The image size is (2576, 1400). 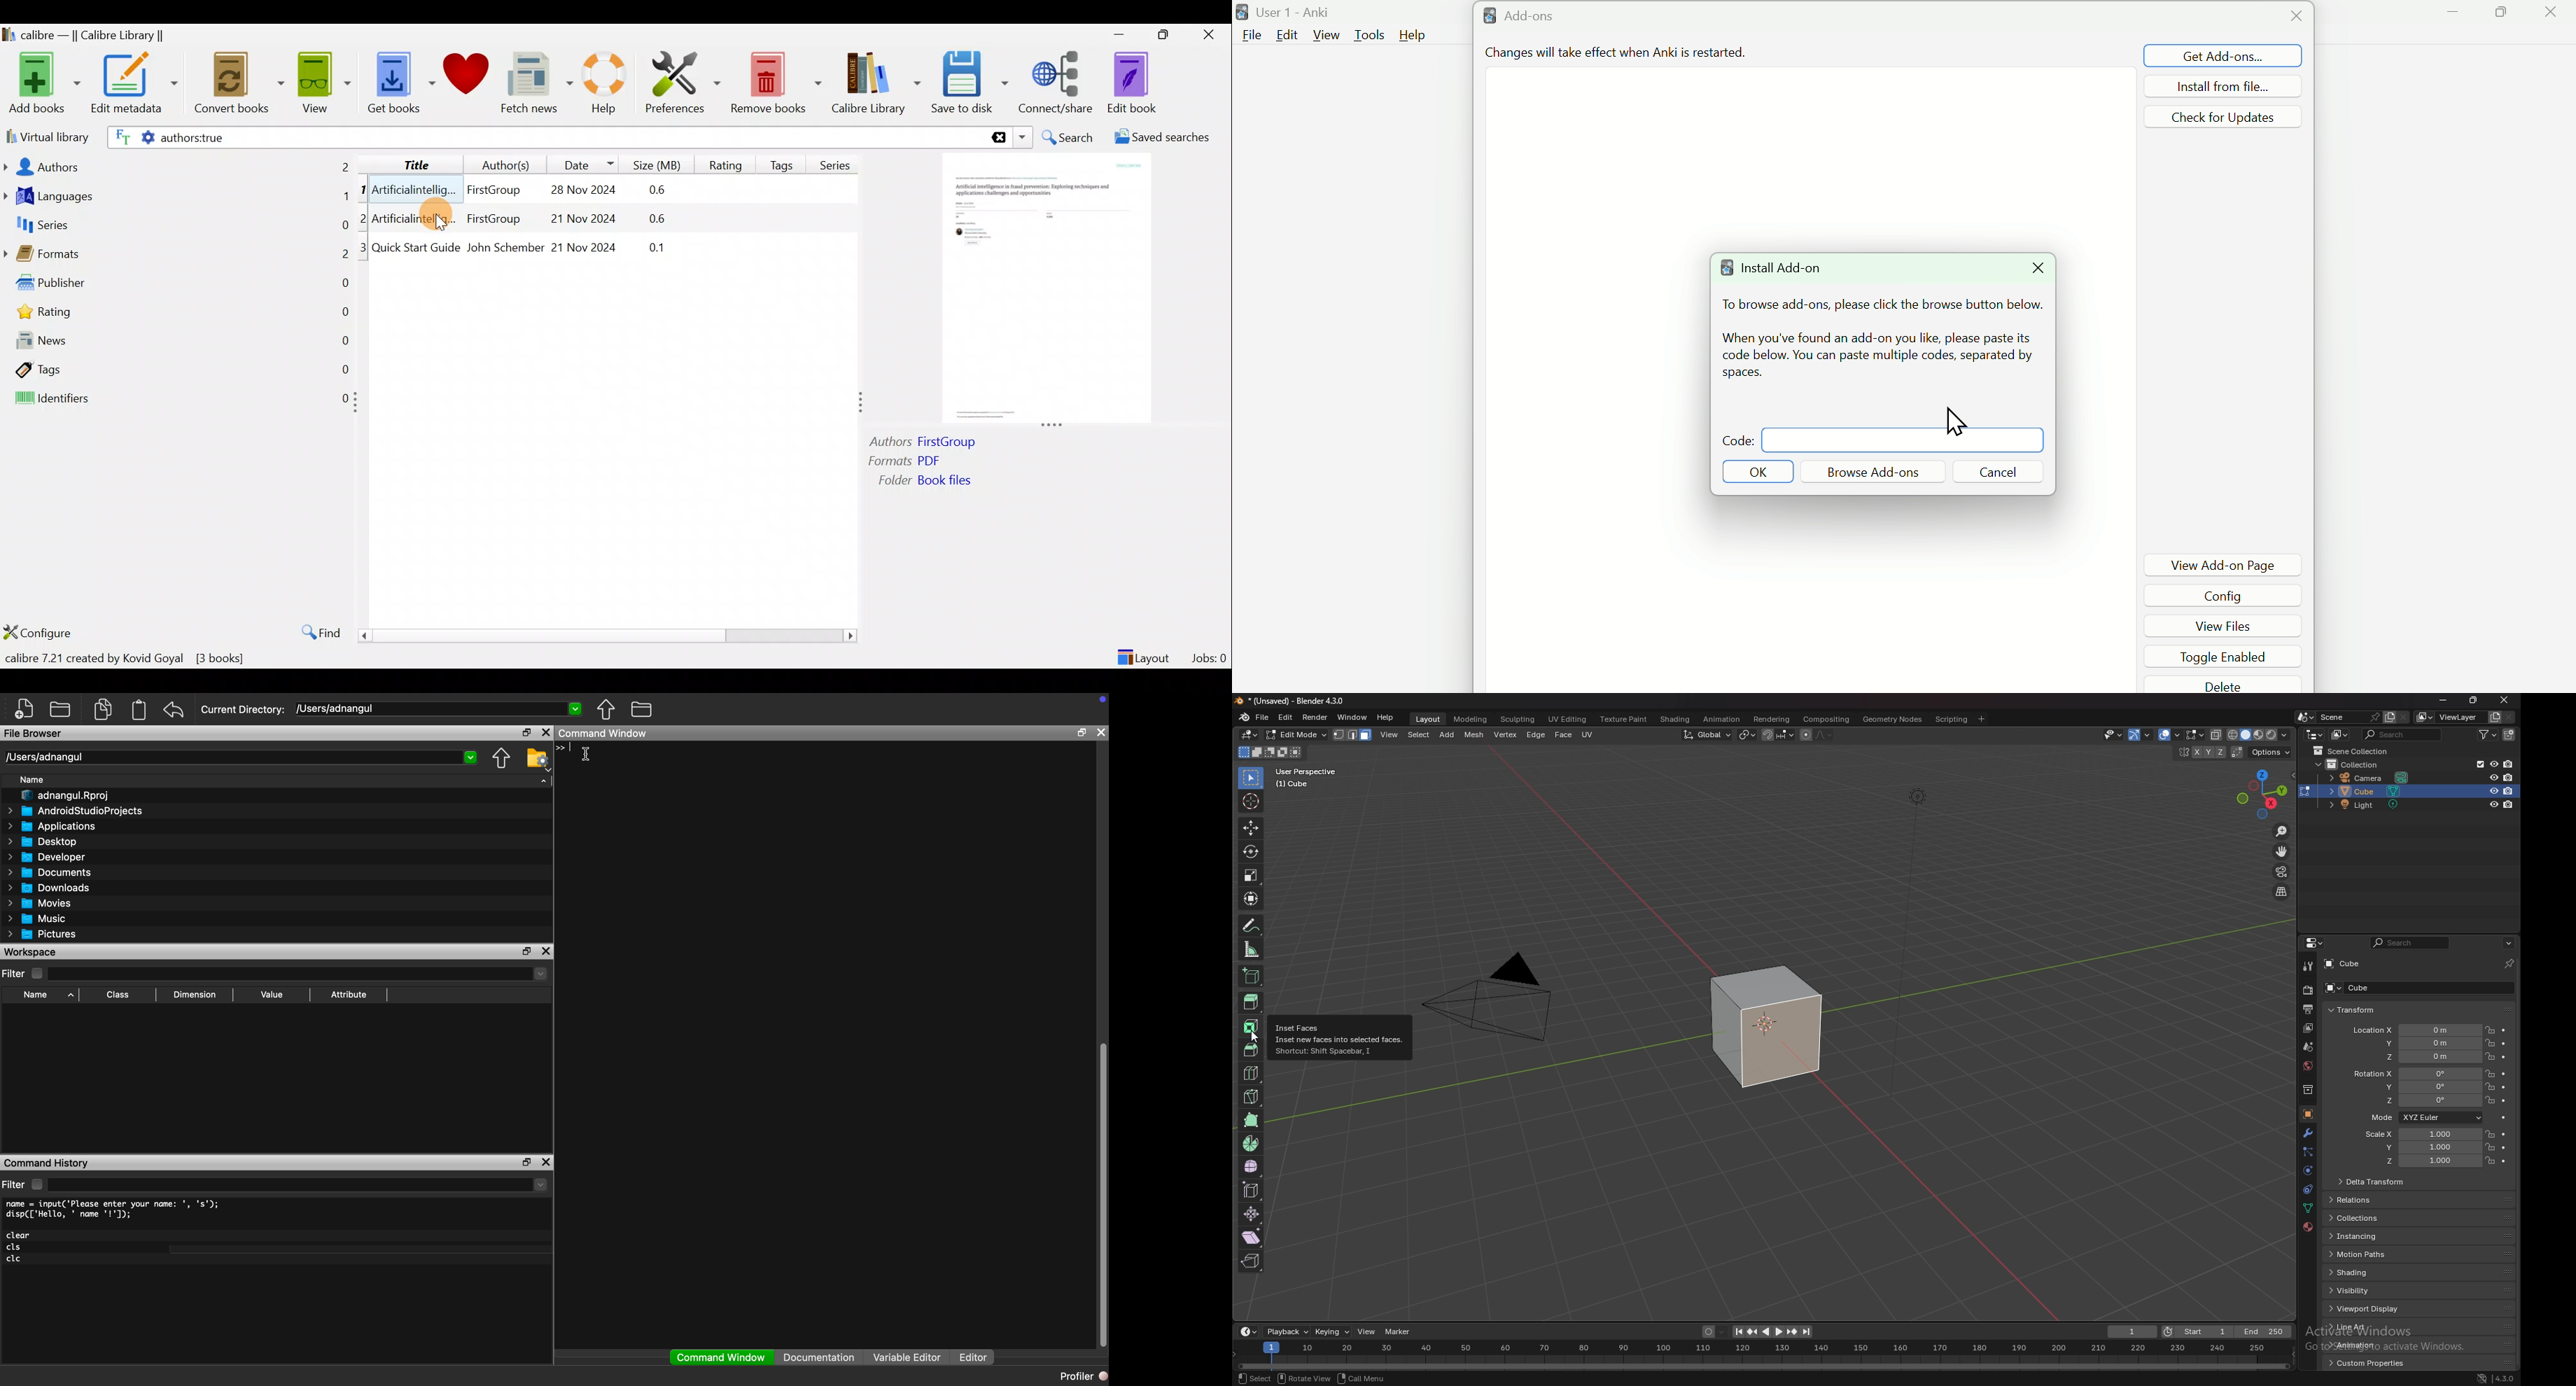 What do you see at coordinates (603, 635) in the screenshot?
I see `Scroll bar` at bounding box center [603, 635].